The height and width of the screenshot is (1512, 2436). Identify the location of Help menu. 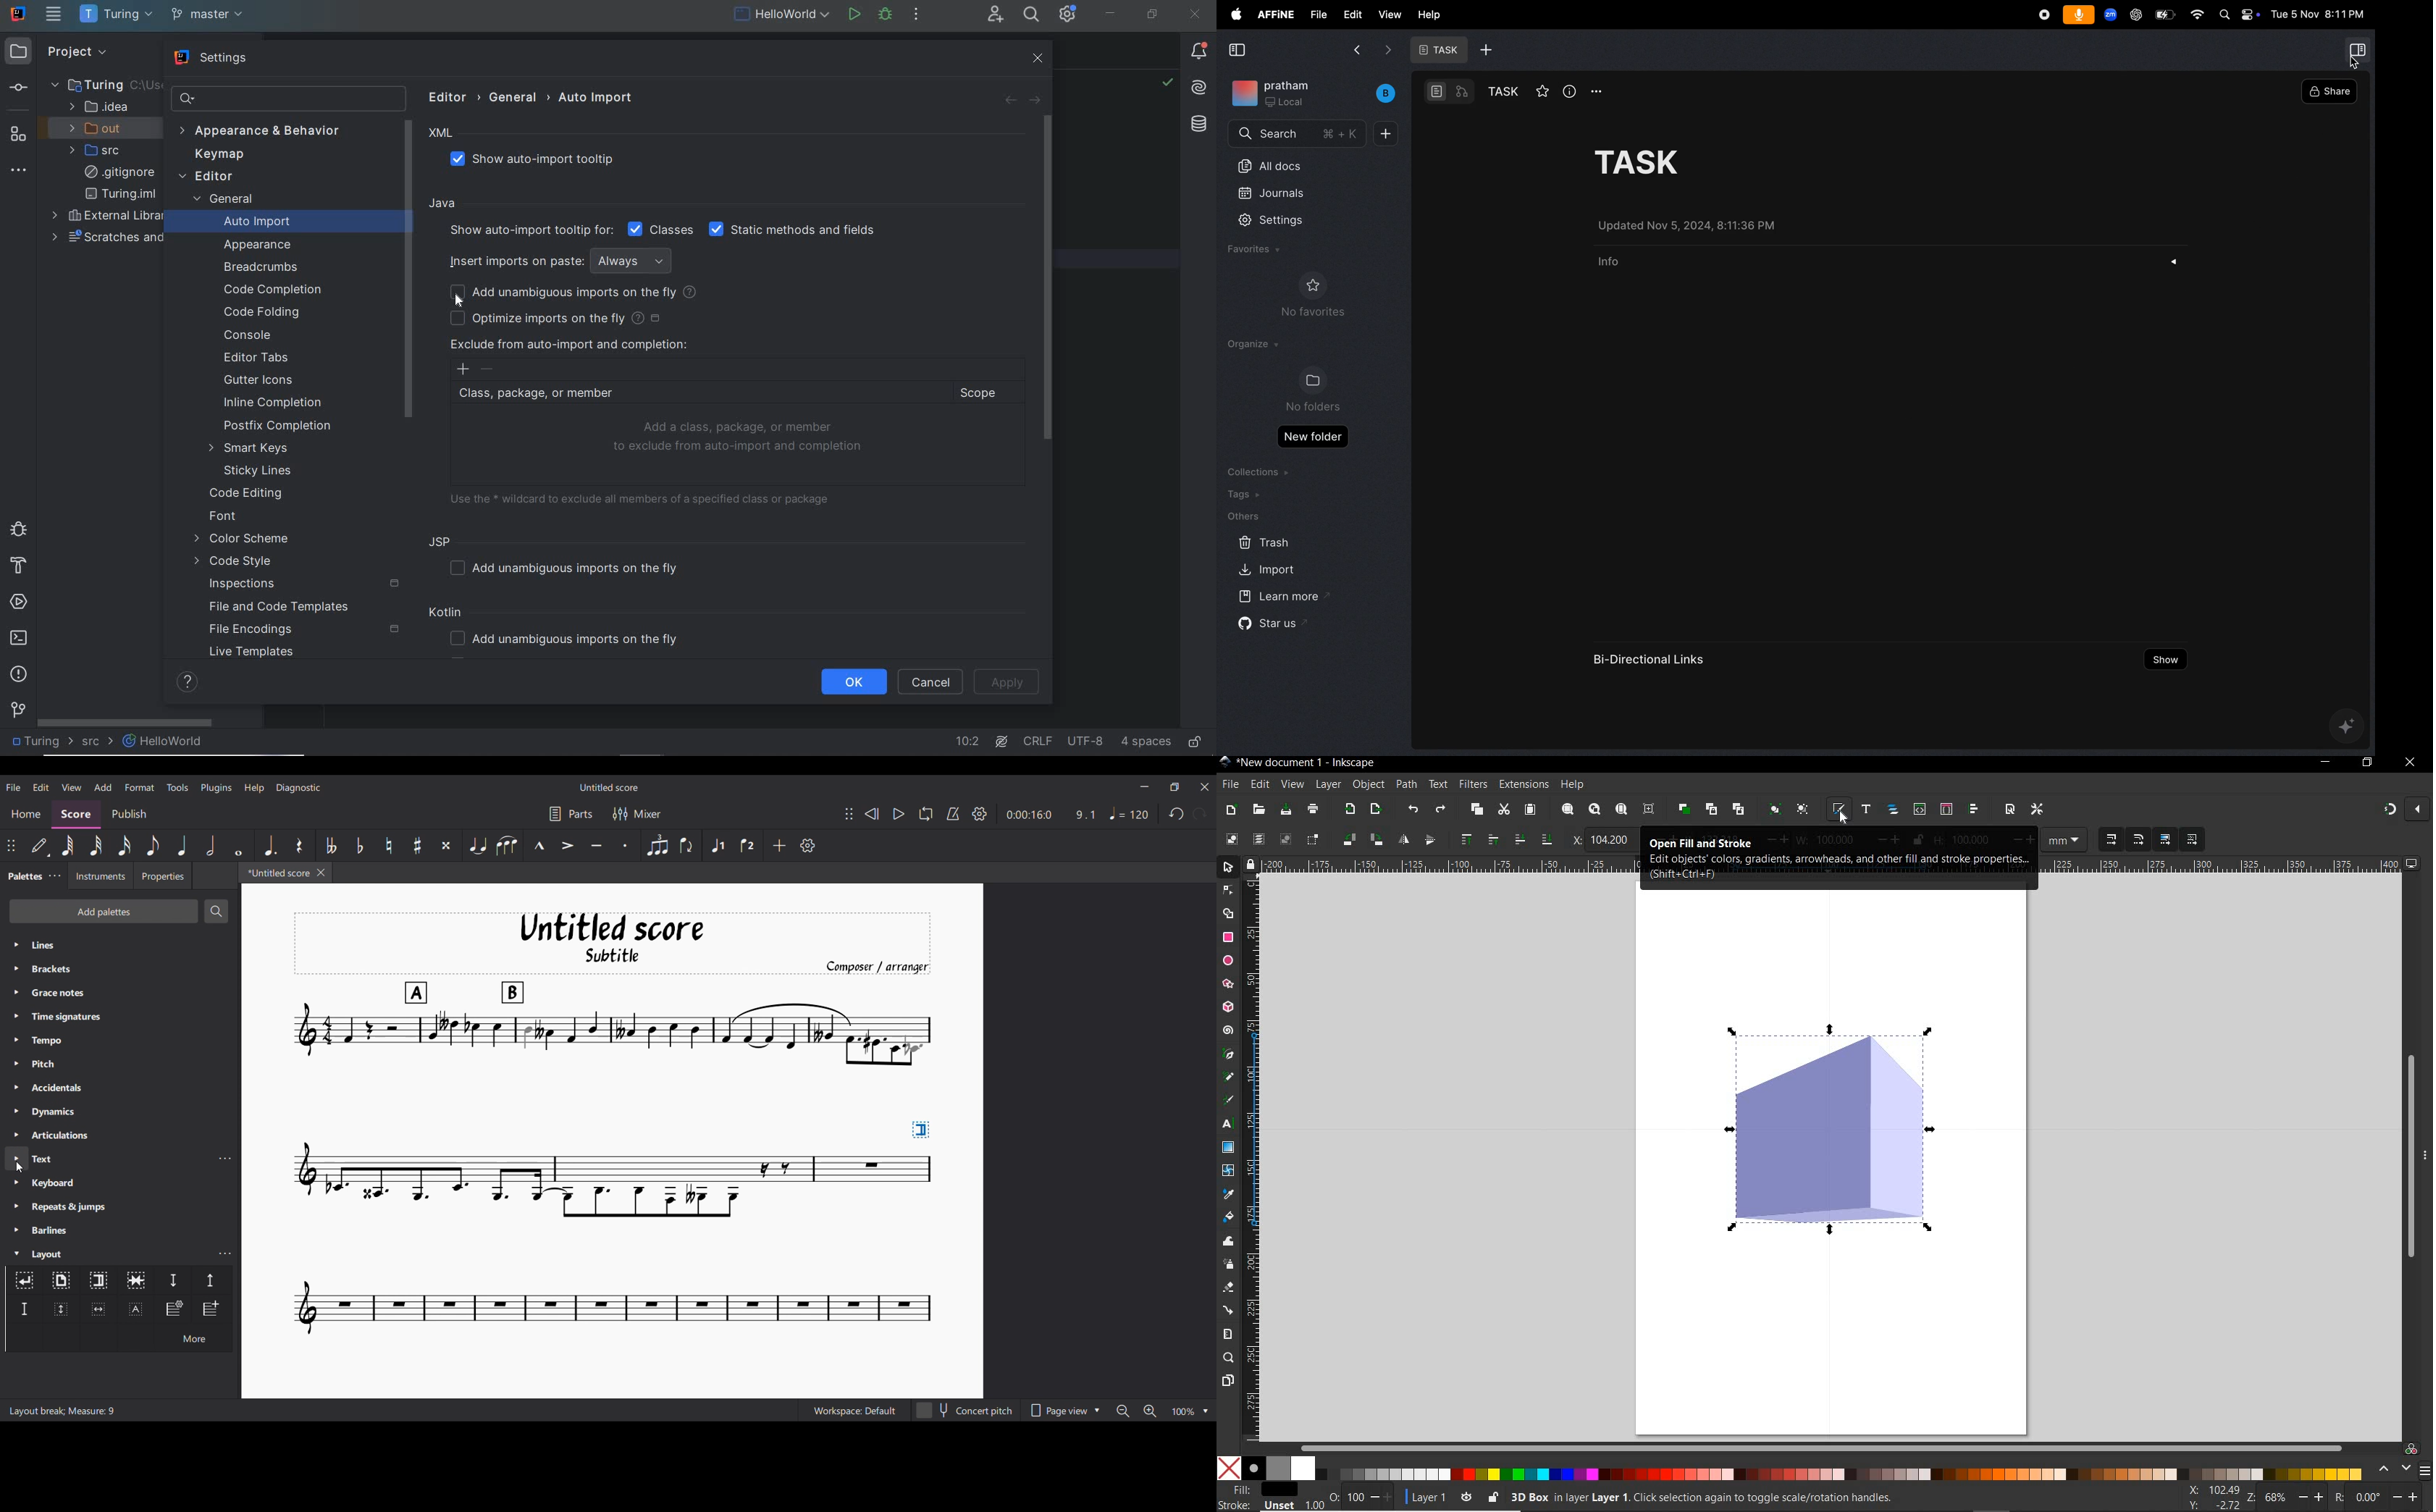
(254, 788).